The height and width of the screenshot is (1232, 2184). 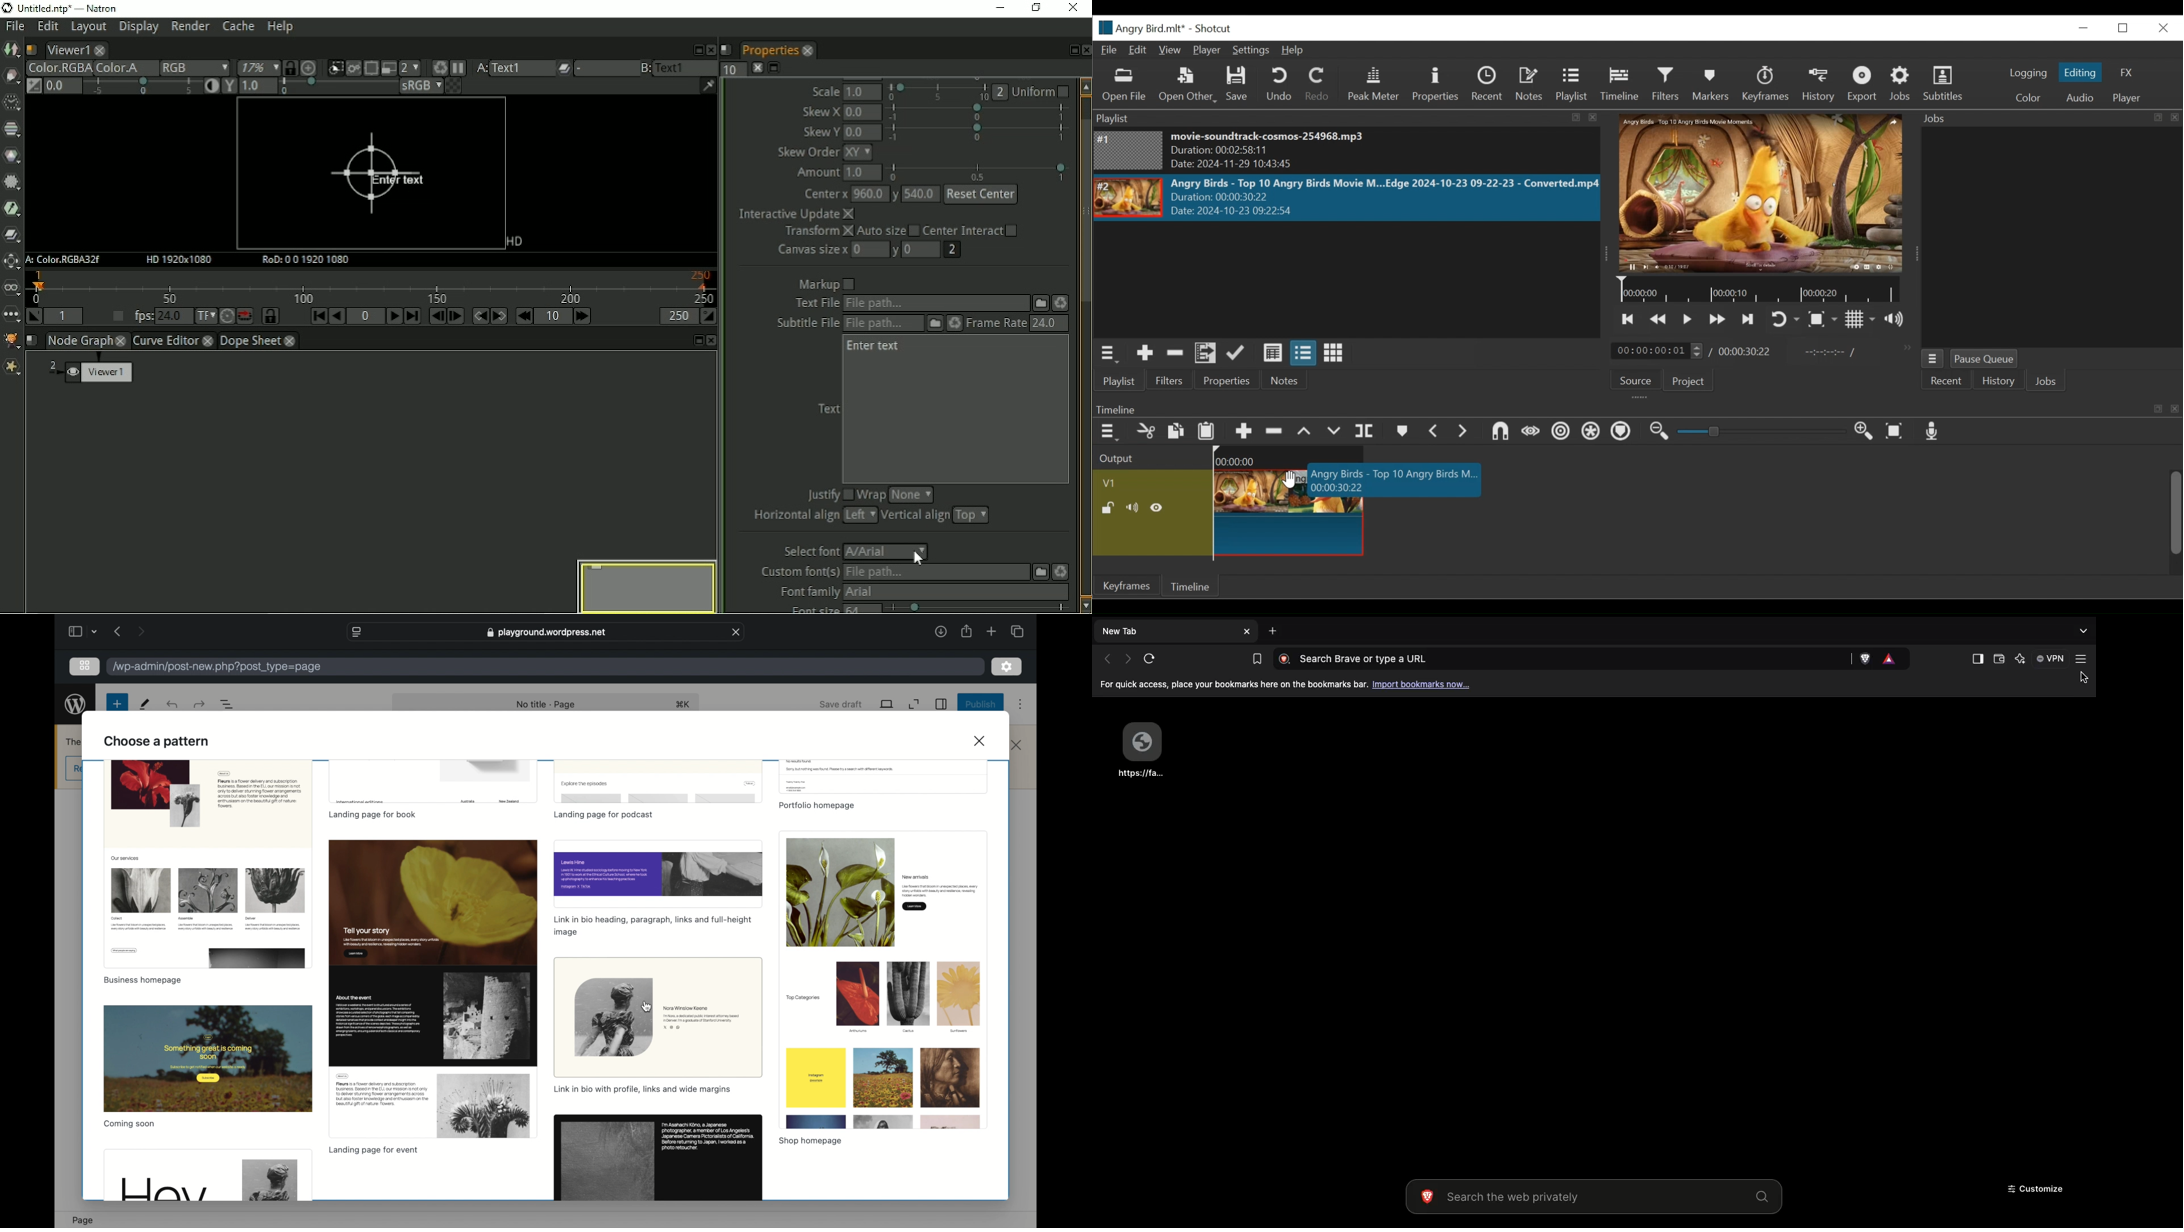 I want to click on Project, so click(x=1687, y=381).